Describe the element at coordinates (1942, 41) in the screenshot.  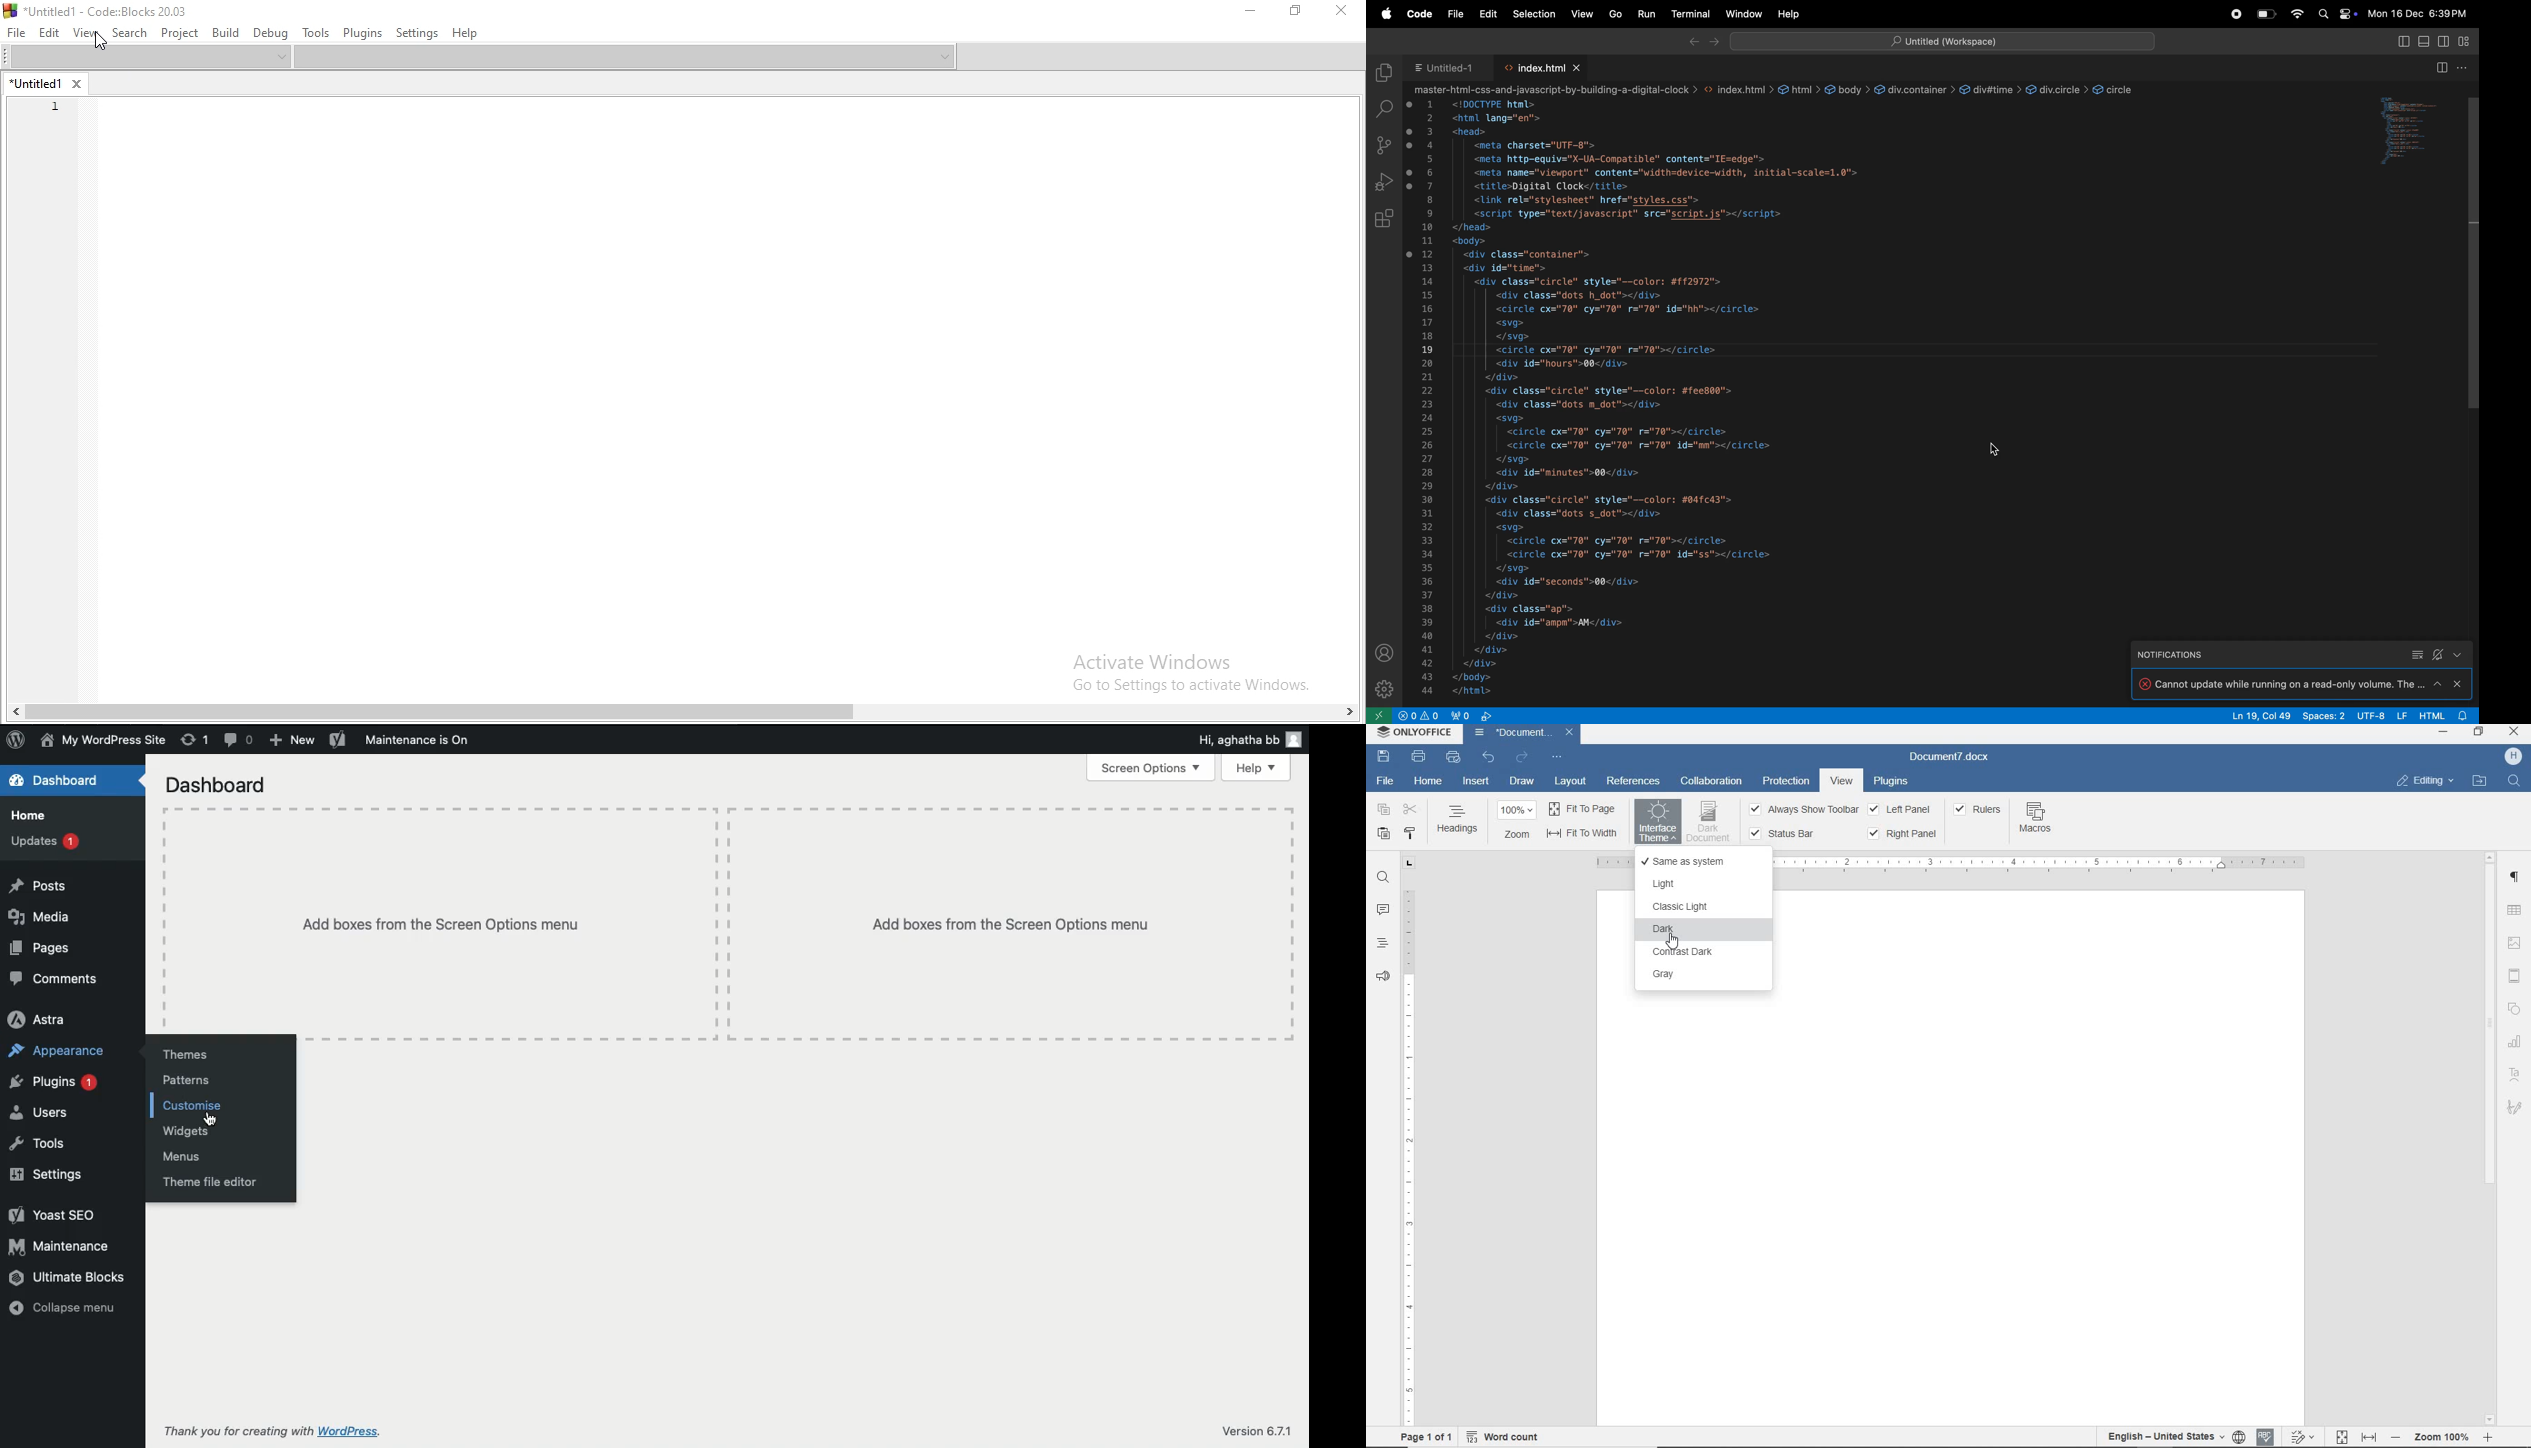
I see `workspace` at that location.